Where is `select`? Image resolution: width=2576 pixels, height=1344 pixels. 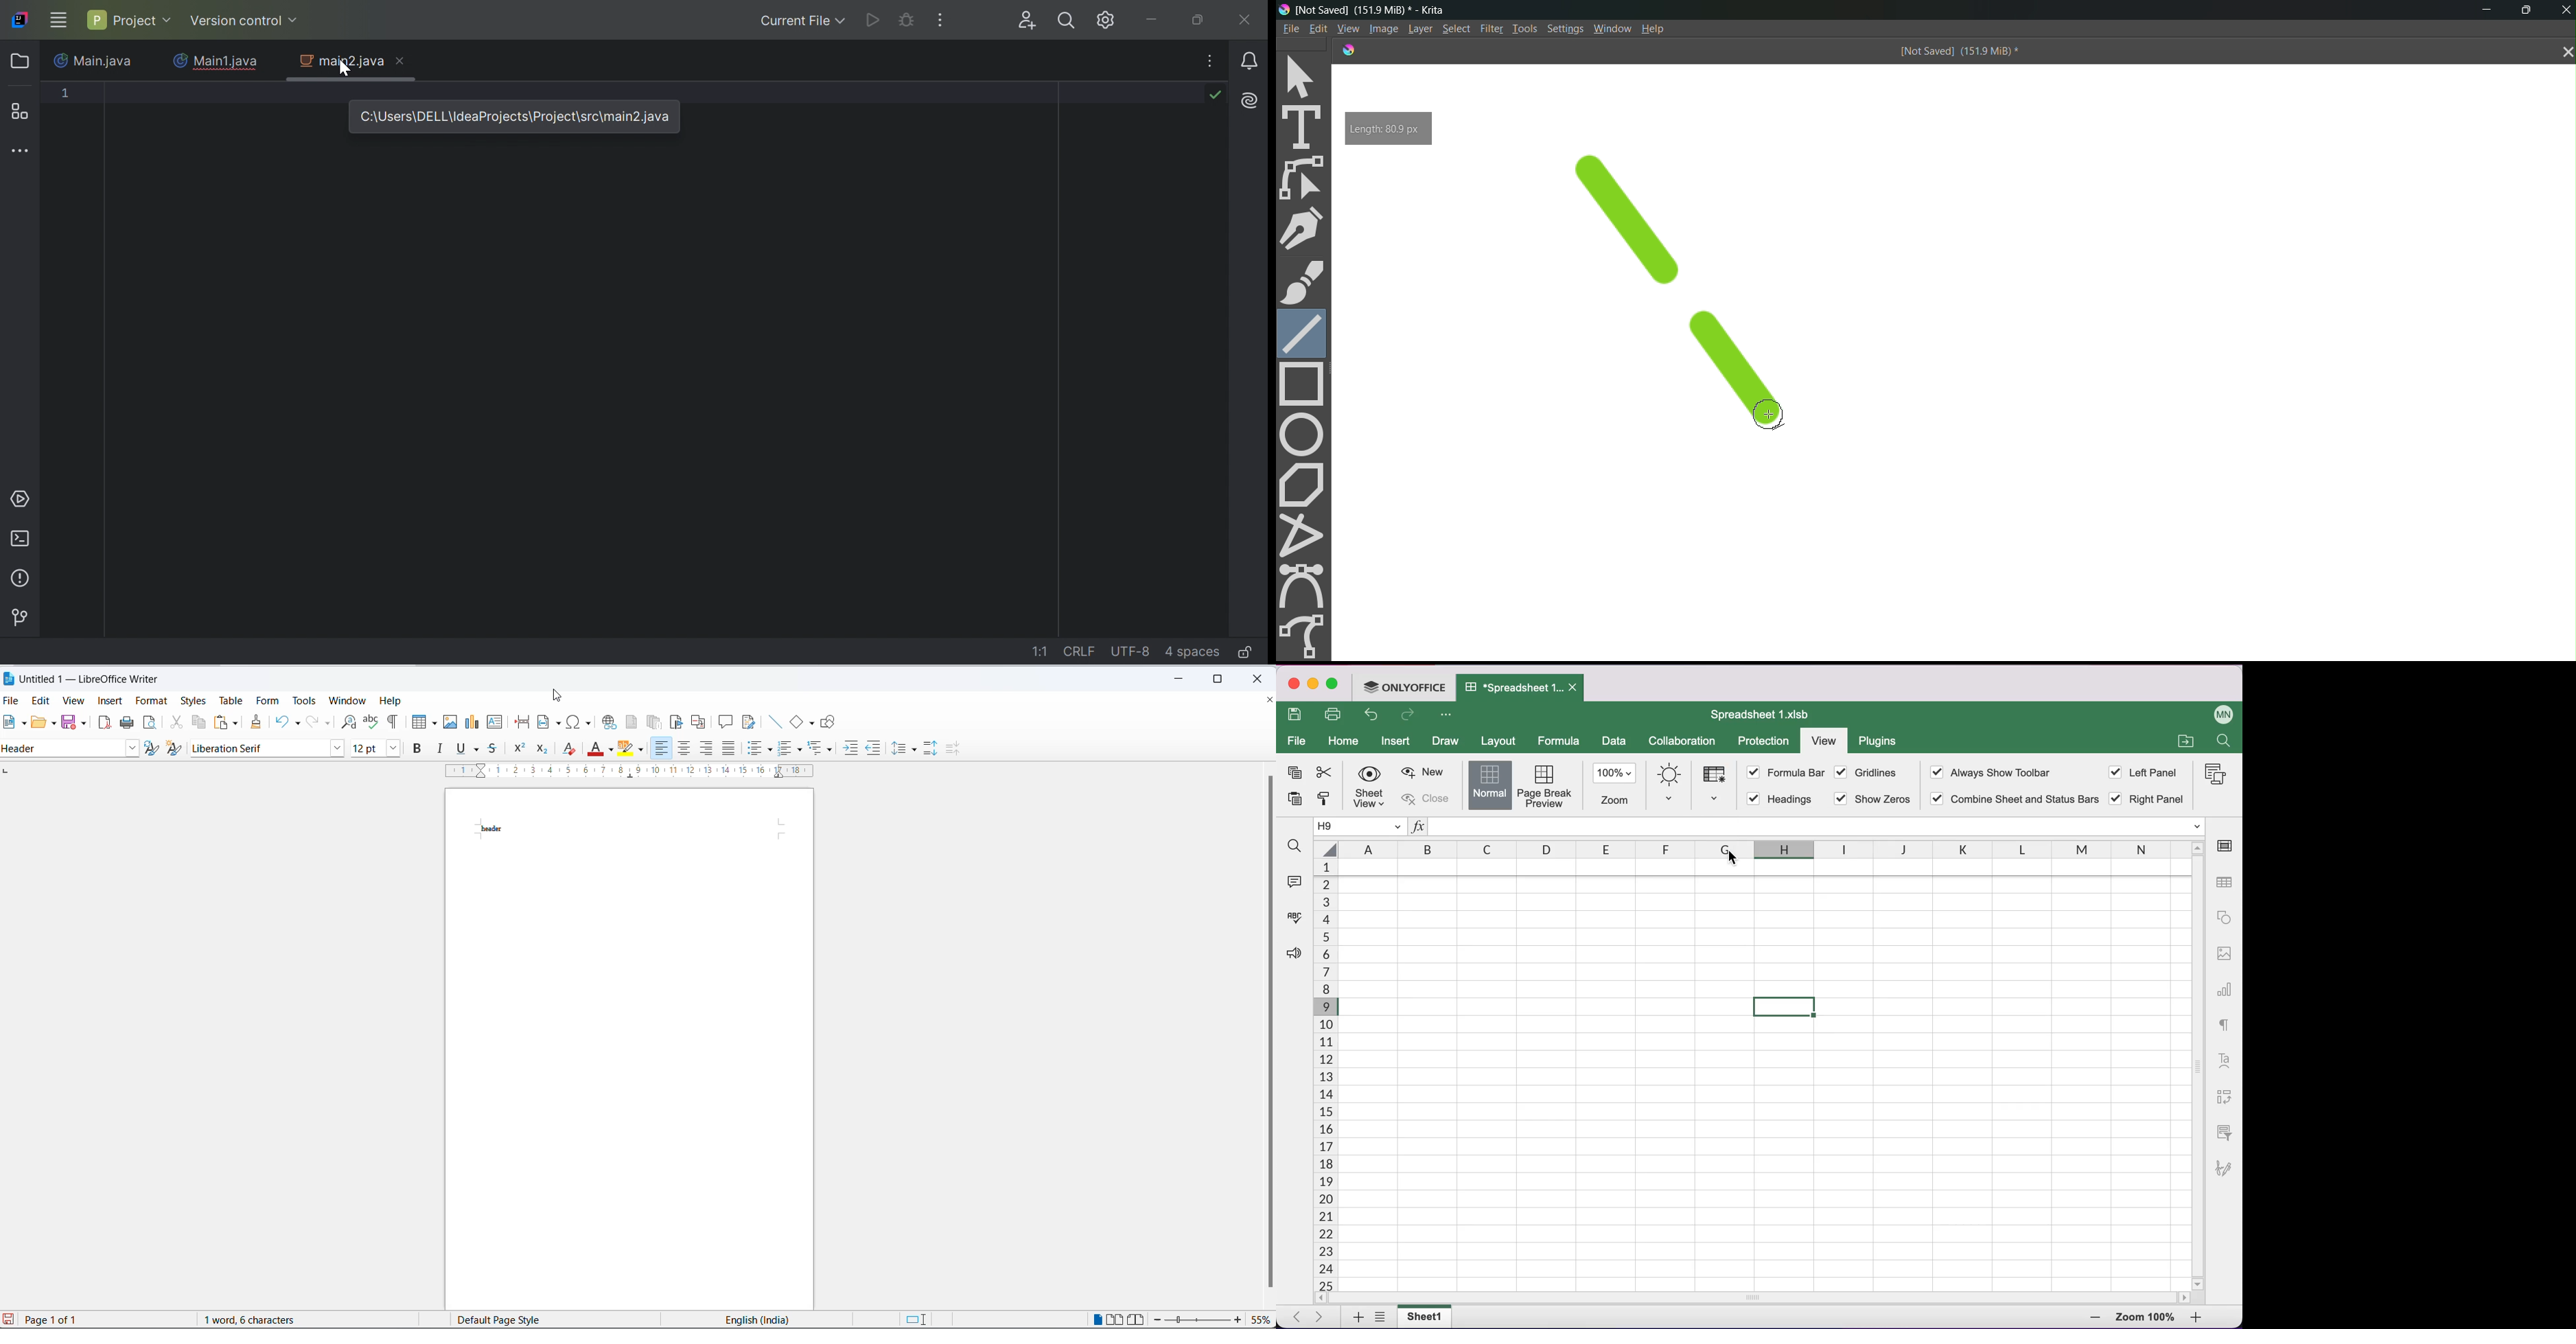 select is located at coordinates (1305, 75).